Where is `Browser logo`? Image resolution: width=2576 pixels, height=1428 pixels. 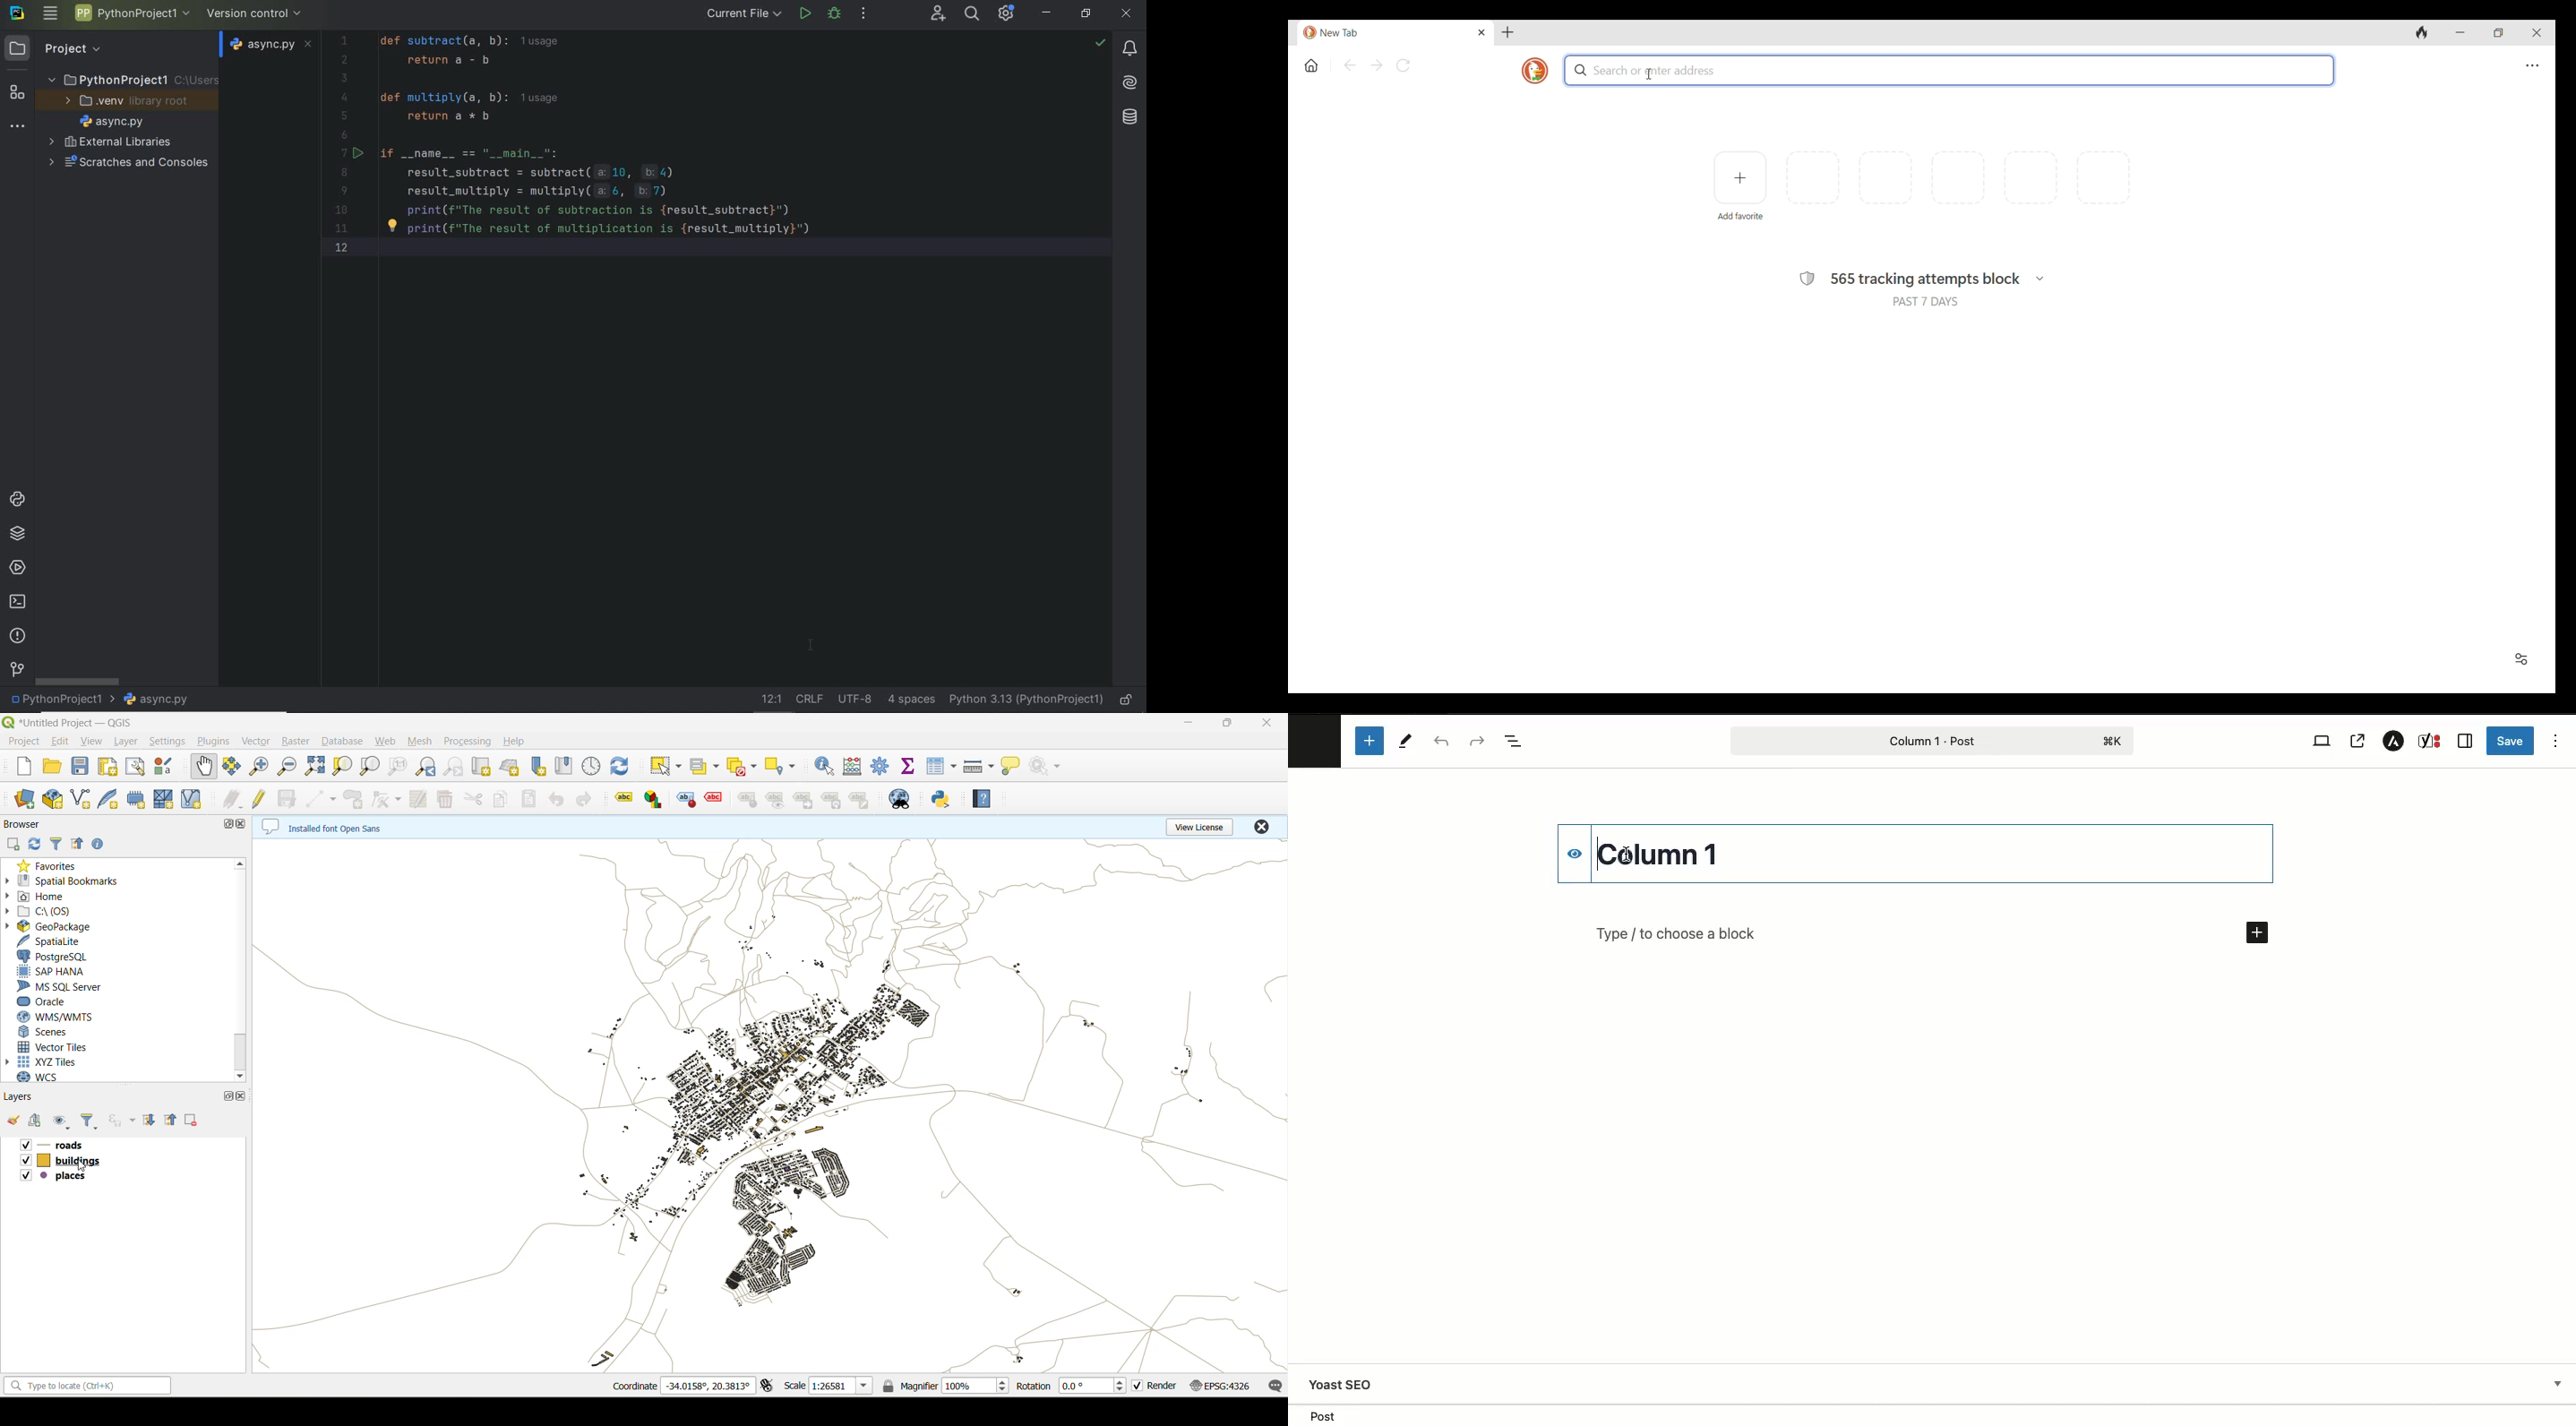
Browser logo is located at coordinates (1535, 71).